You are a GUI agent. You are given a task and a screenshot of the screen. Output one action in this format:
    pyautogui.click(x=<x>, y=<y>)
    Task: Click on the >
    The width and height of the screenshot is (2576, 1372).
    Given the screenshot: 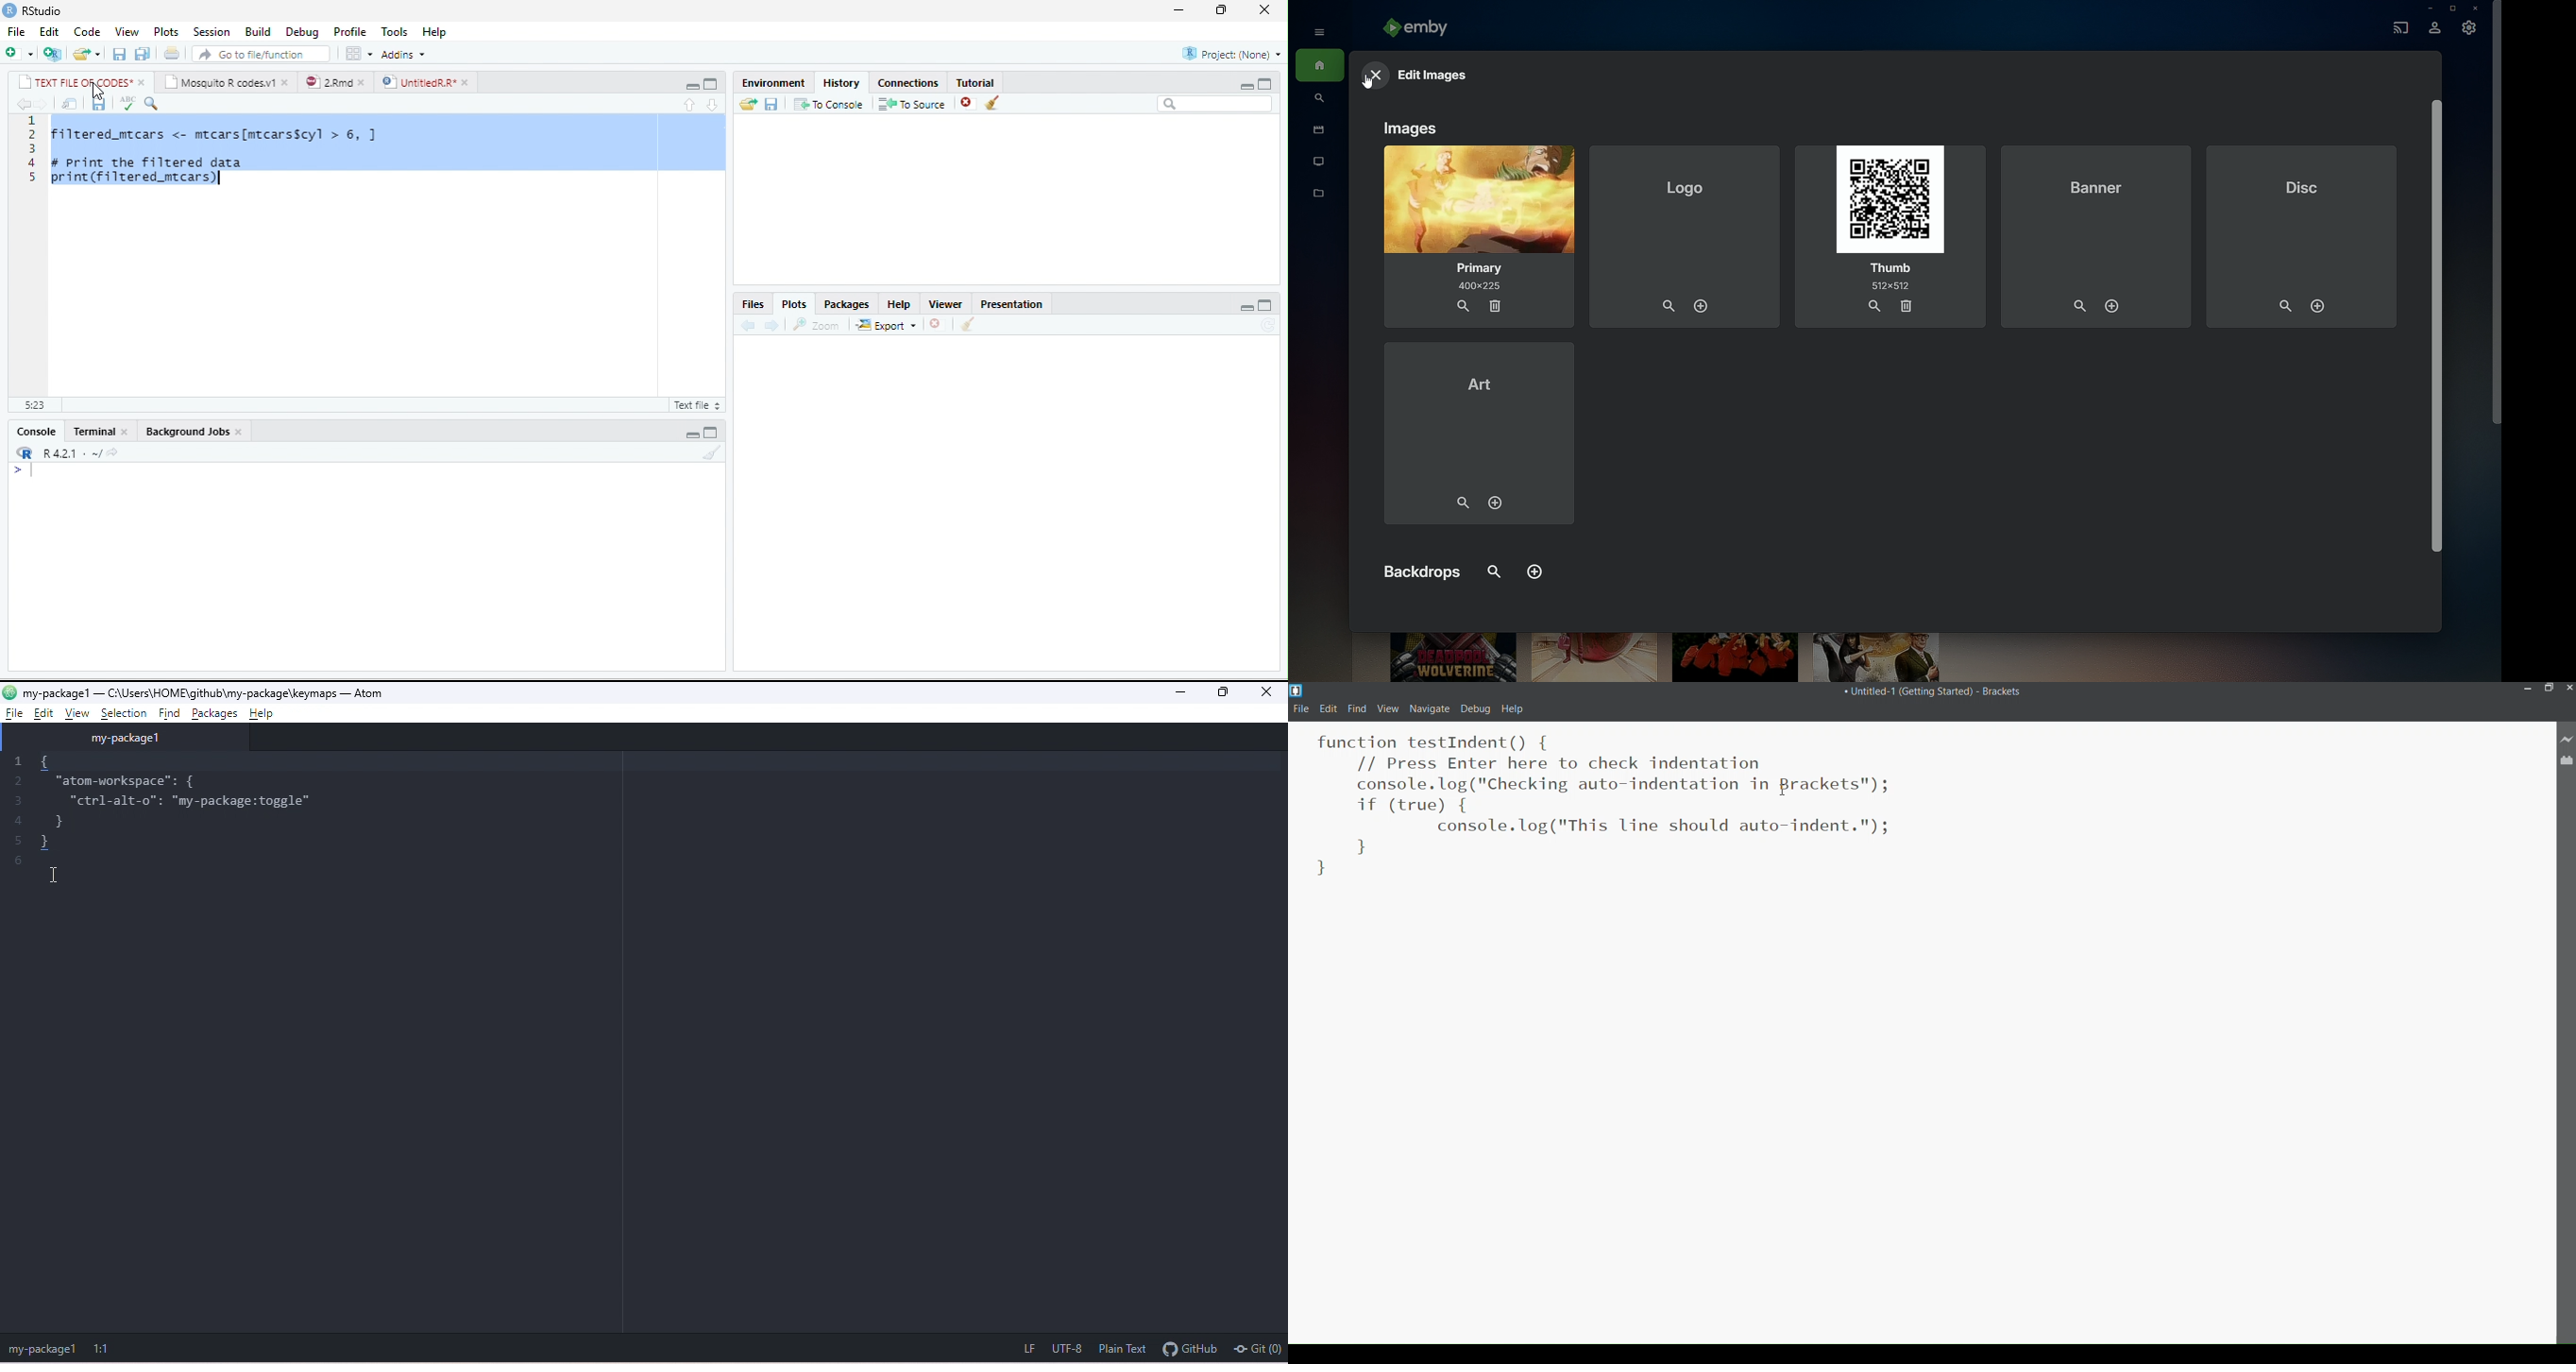 What is the action you would take?
    pyautogui.click(x=28, y=471)
    